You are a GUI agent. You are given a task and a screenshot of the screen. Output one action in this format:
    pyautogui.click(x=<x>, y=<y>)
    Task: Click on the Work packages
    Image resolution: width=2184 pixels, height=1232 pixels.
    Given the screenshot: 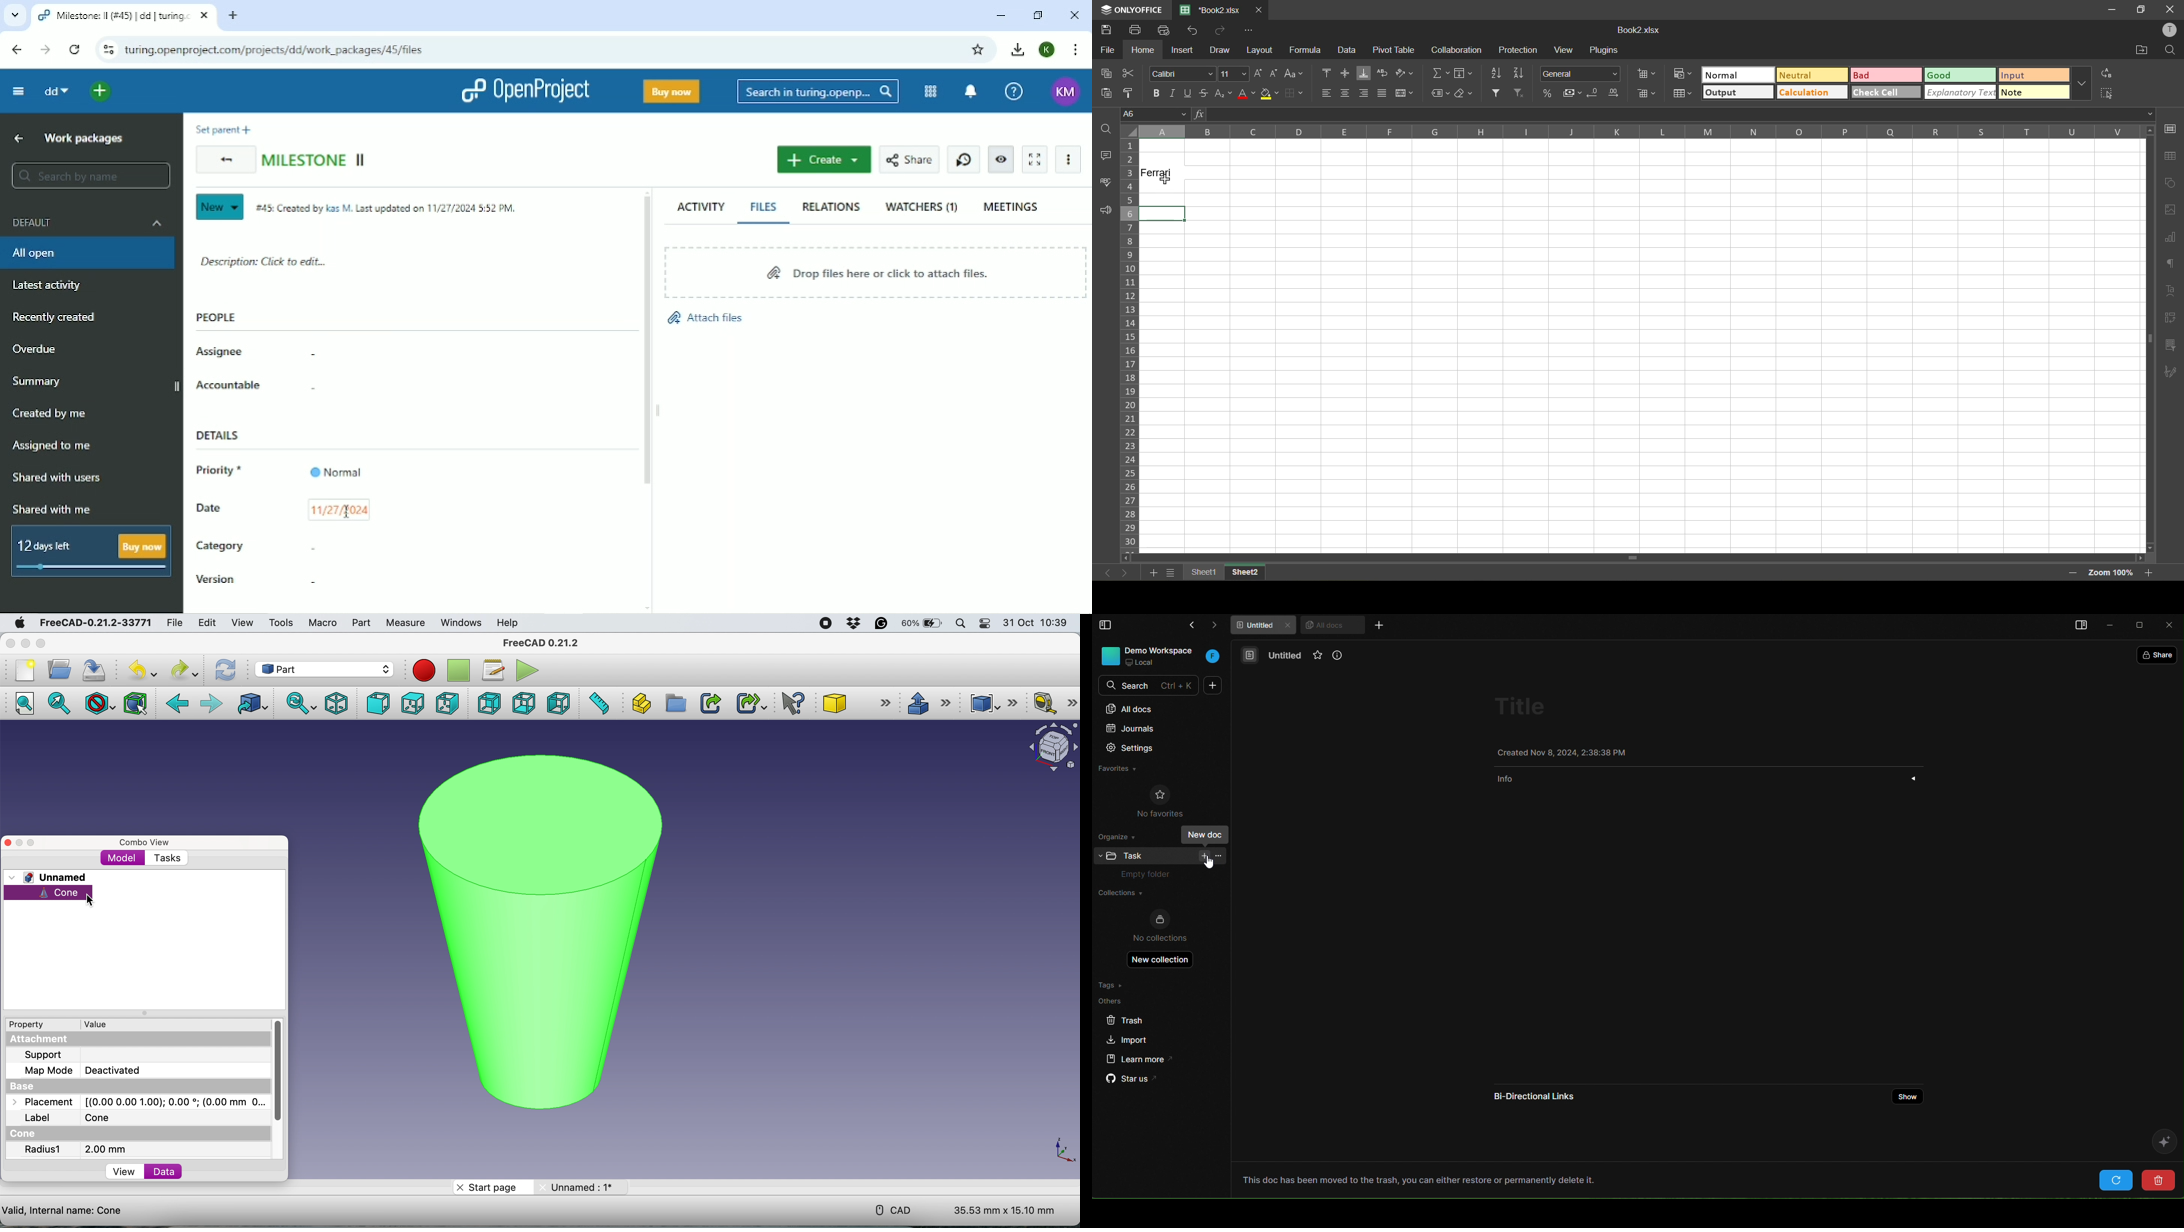 What is the action you would take?
    pyautogui.click(x=84, y=138)
    